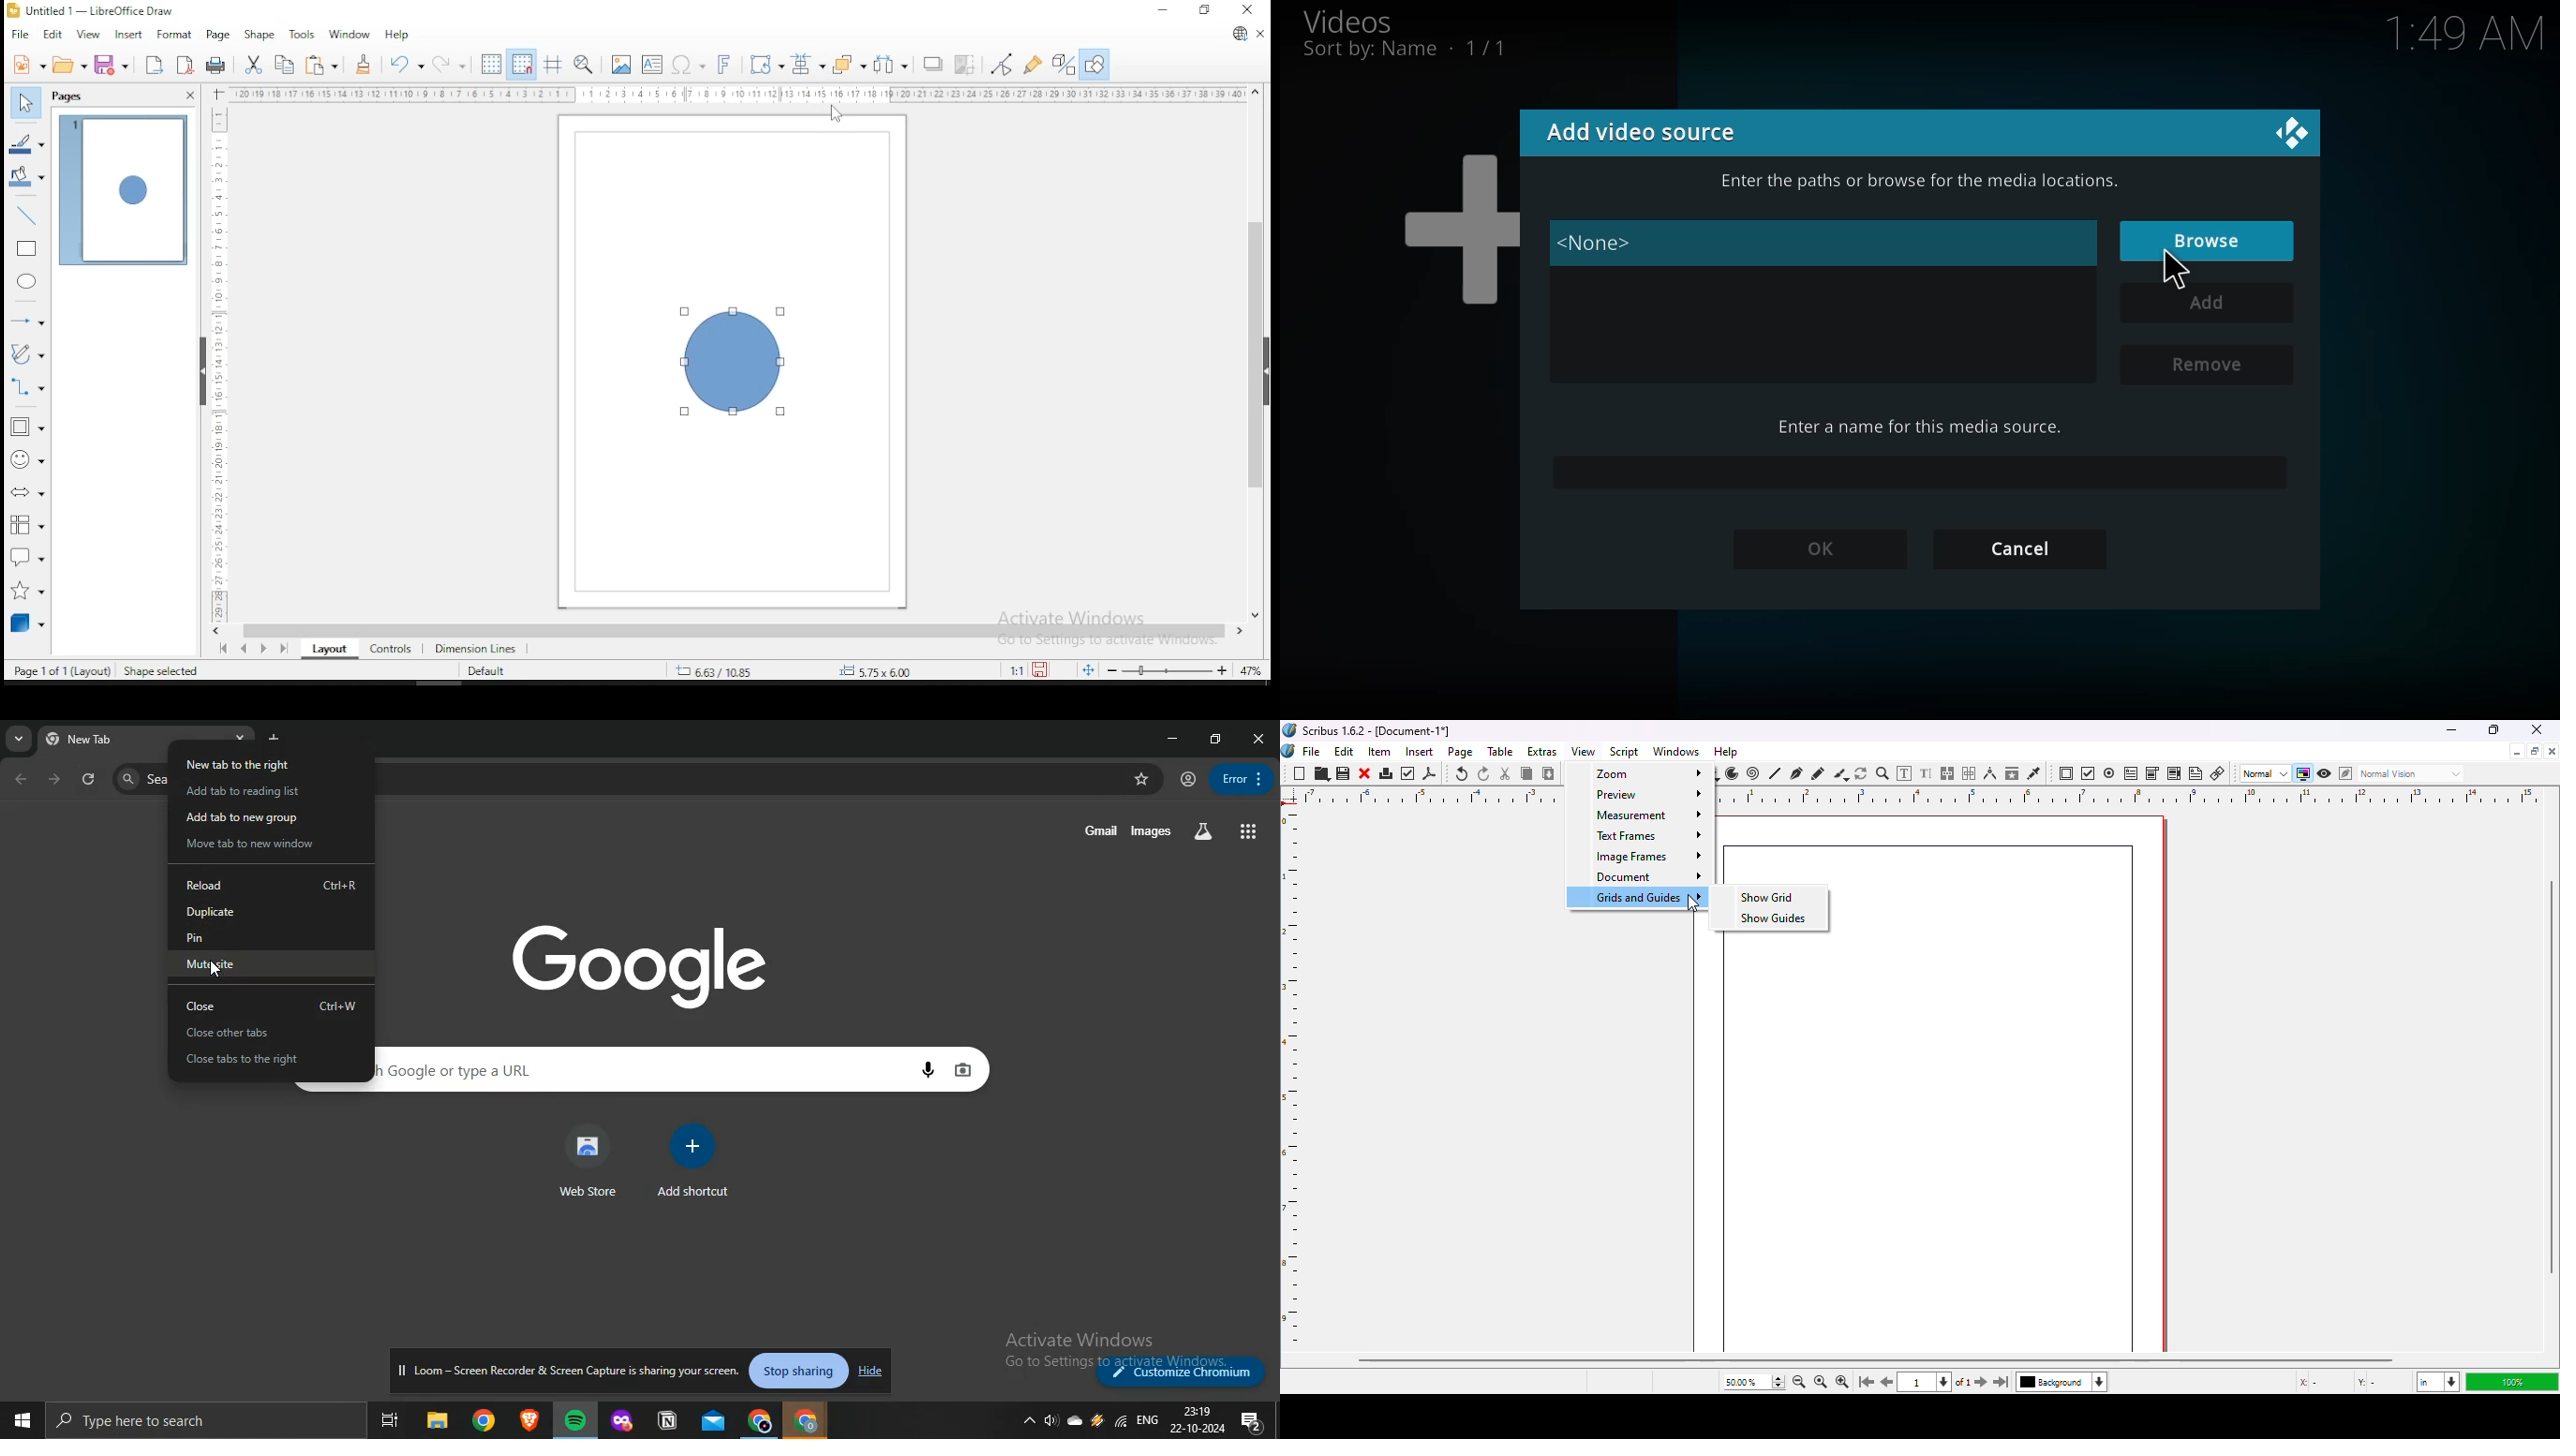 This screenshot has height=1456, width=2576. What do you see at coordinates (1289, 729) in the screenshot?
I see `logo` at bounding box center [1289, 729].